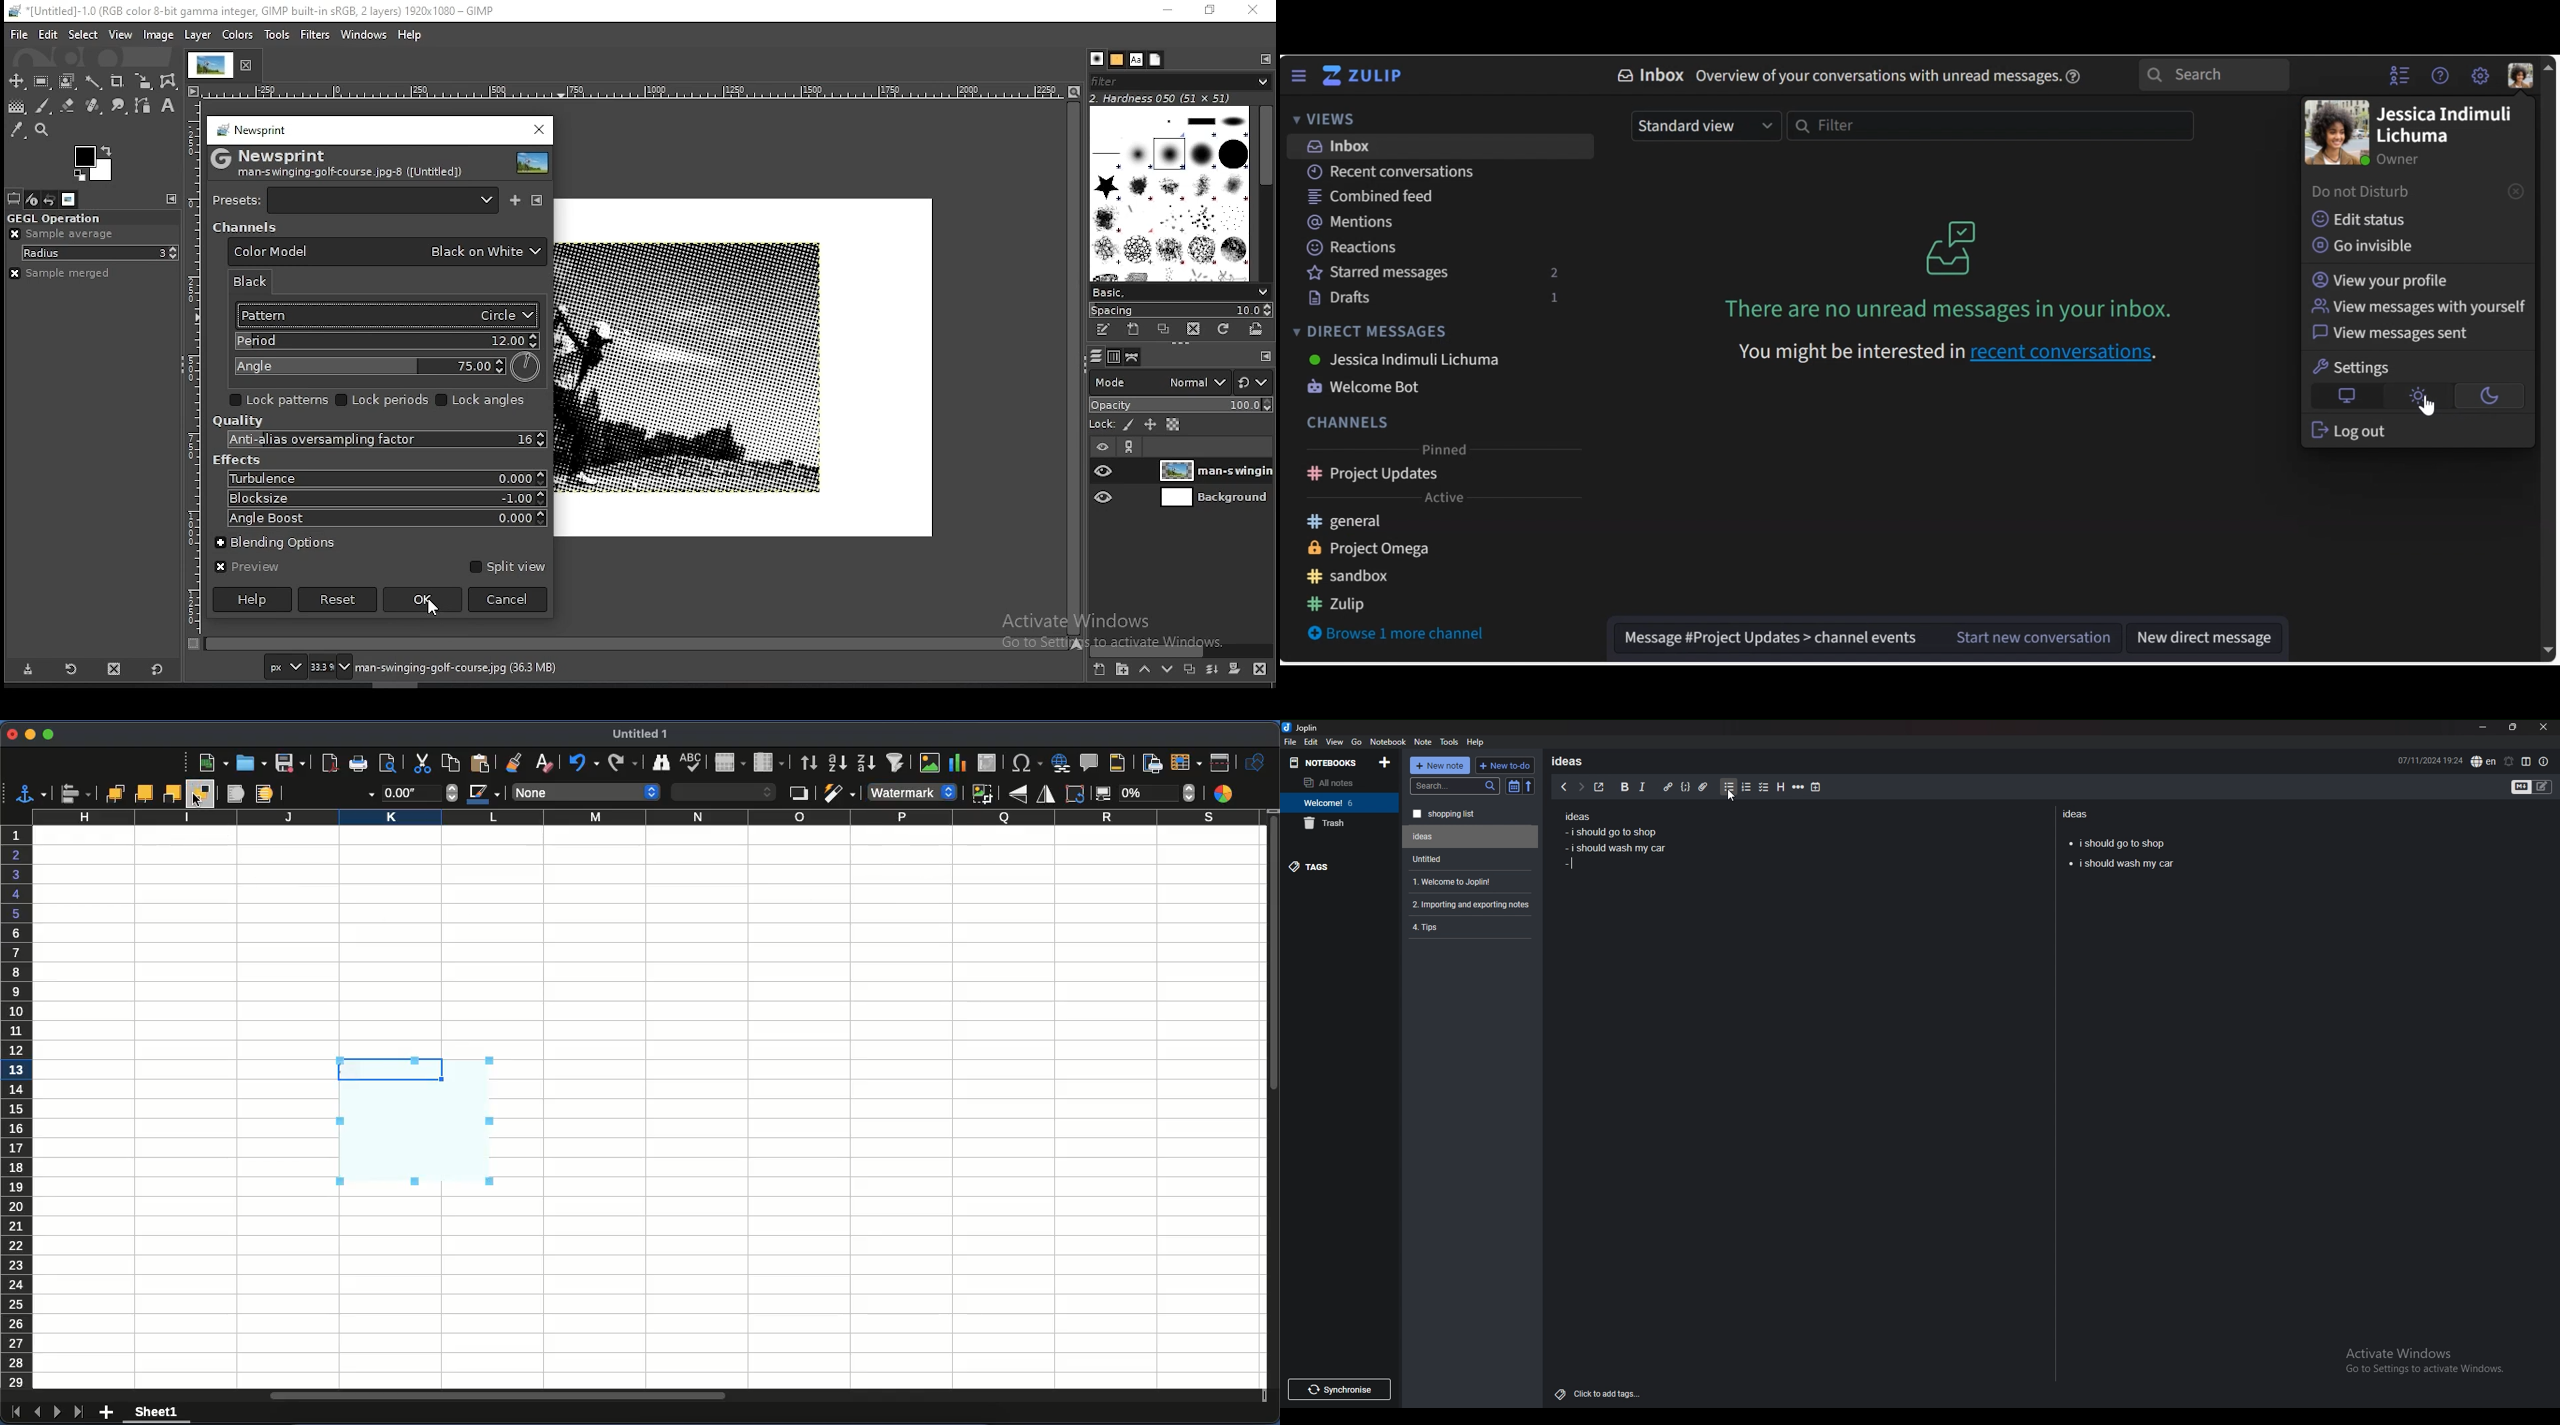 Image resolution: width=2576 pixels, height=1428 pixels. What do you see at coordinates (508, 599) in the screenshot?
I see `cancel` at bounding box center [508, 599].